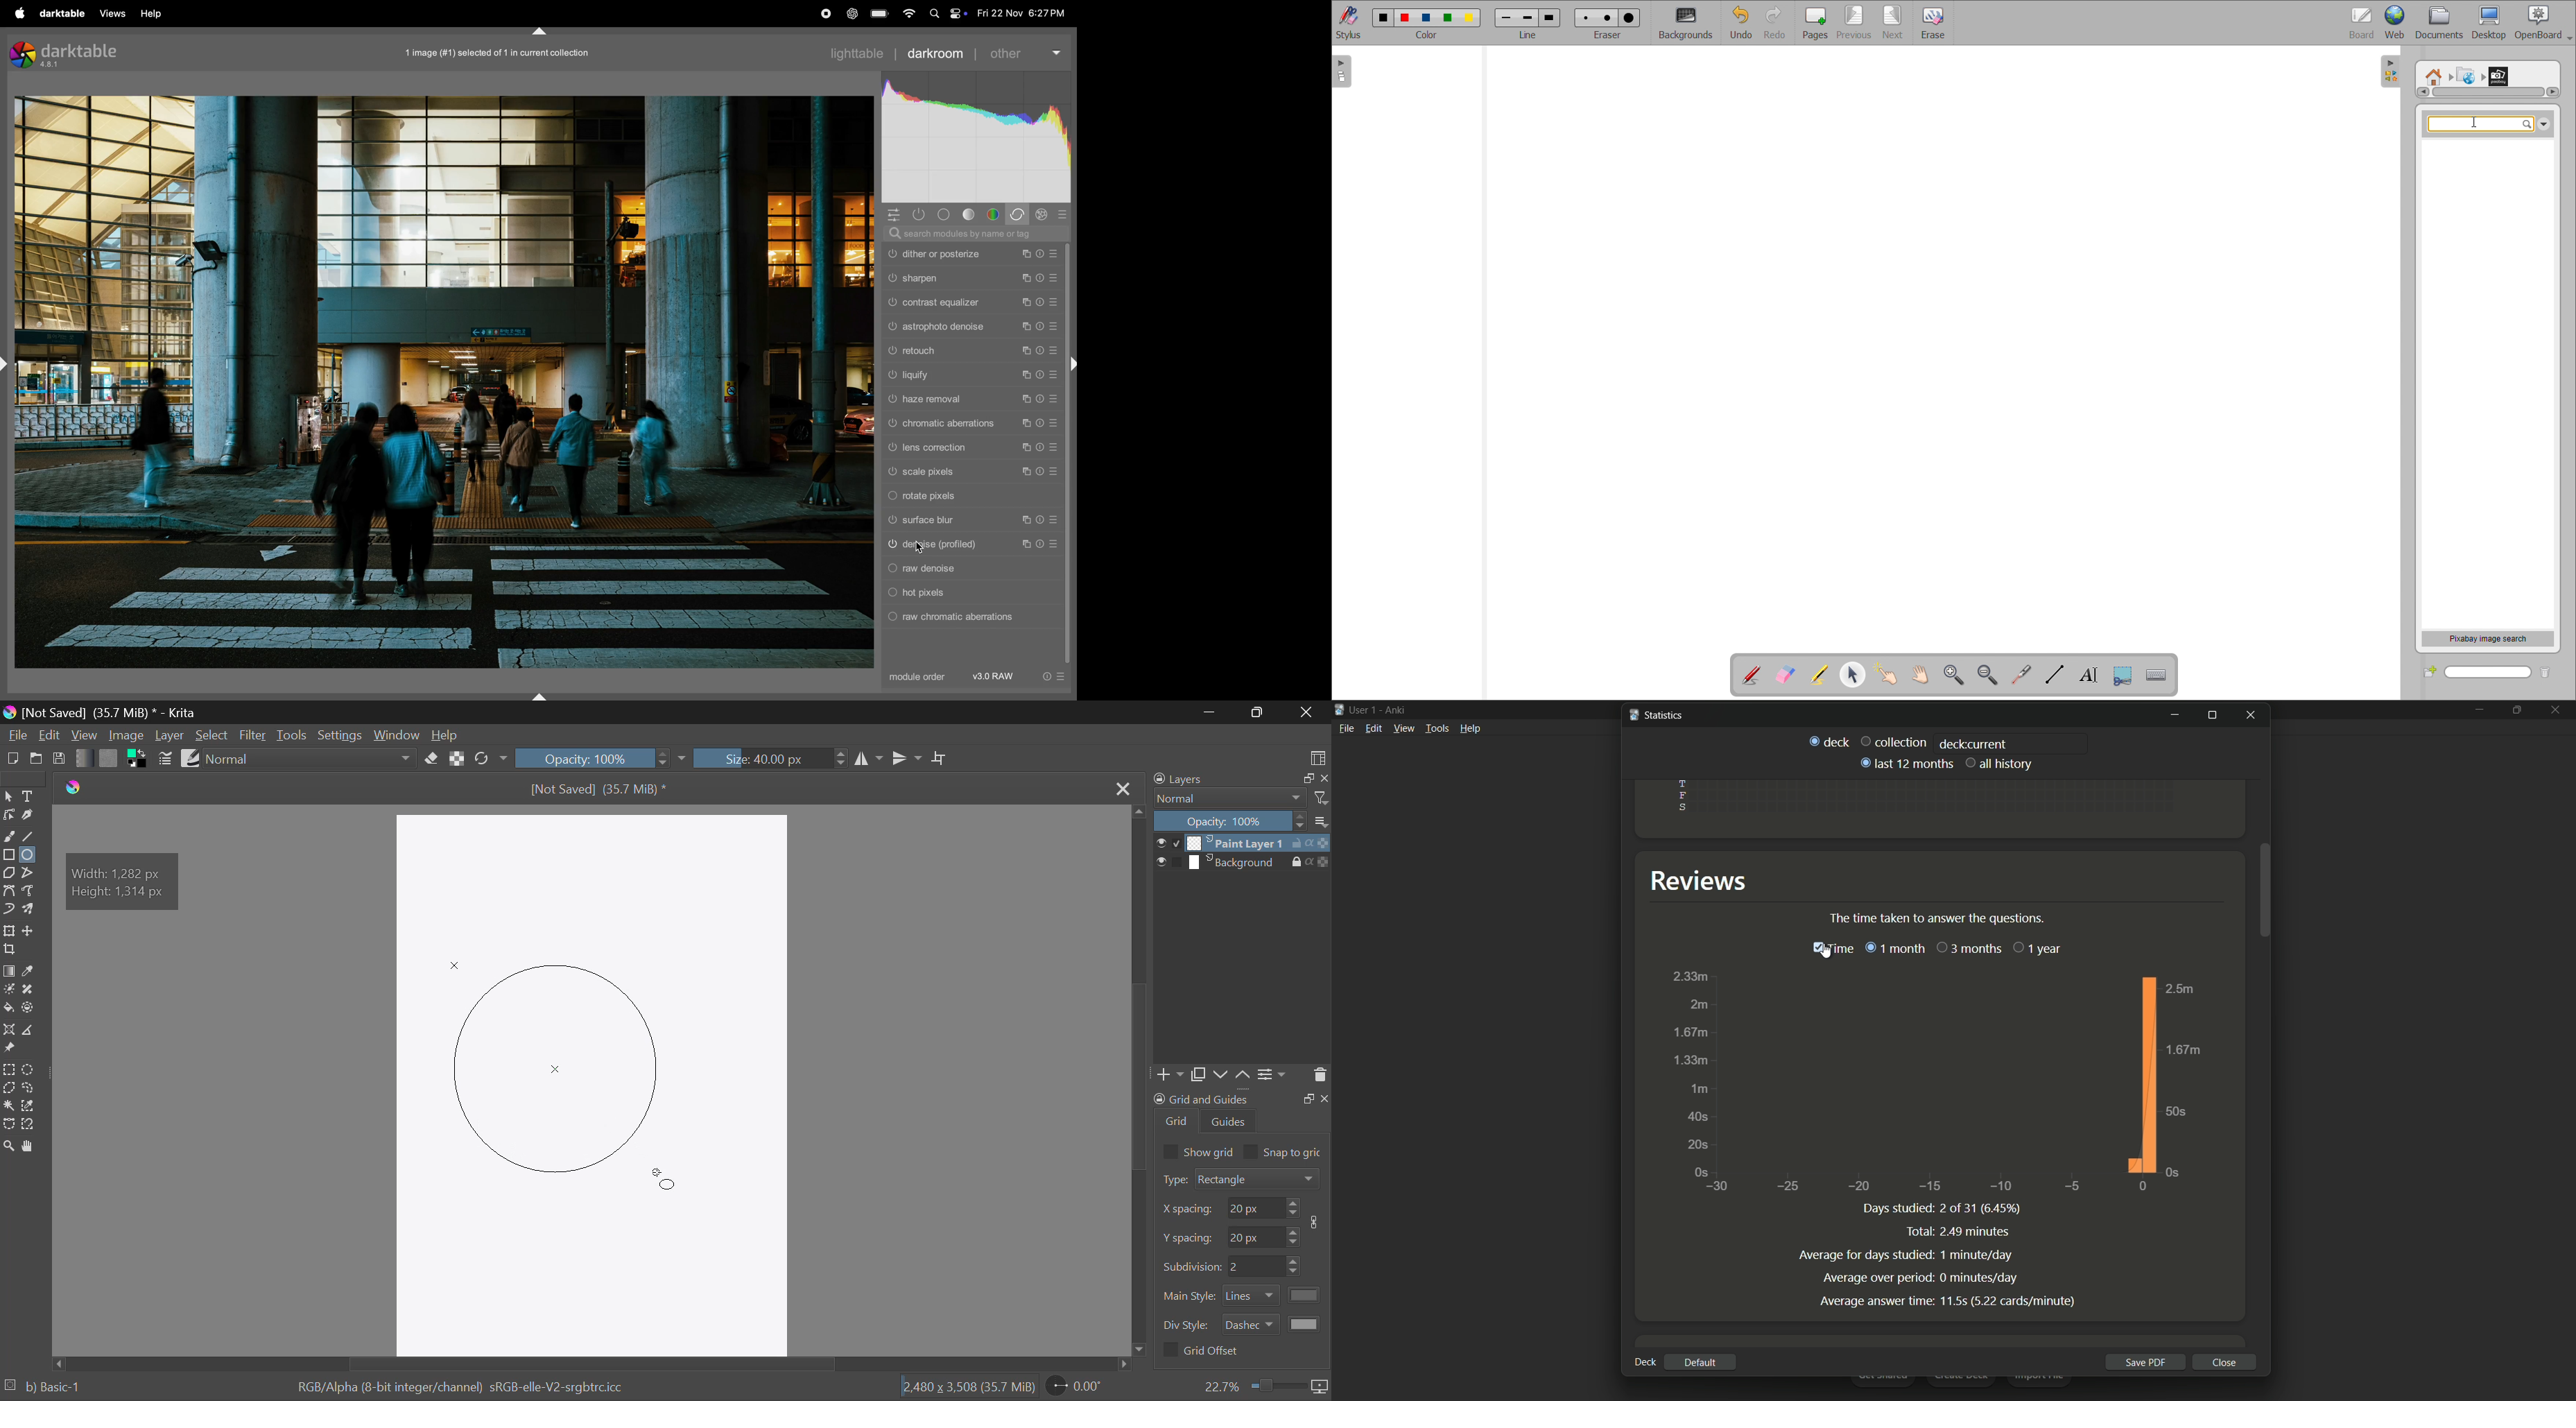 The width and height of the screenshot is (2576, 1428). What do you see at coordinates (29, 1146) in the screenshot?
I see `Pan` at bounding box center [29, 1146].